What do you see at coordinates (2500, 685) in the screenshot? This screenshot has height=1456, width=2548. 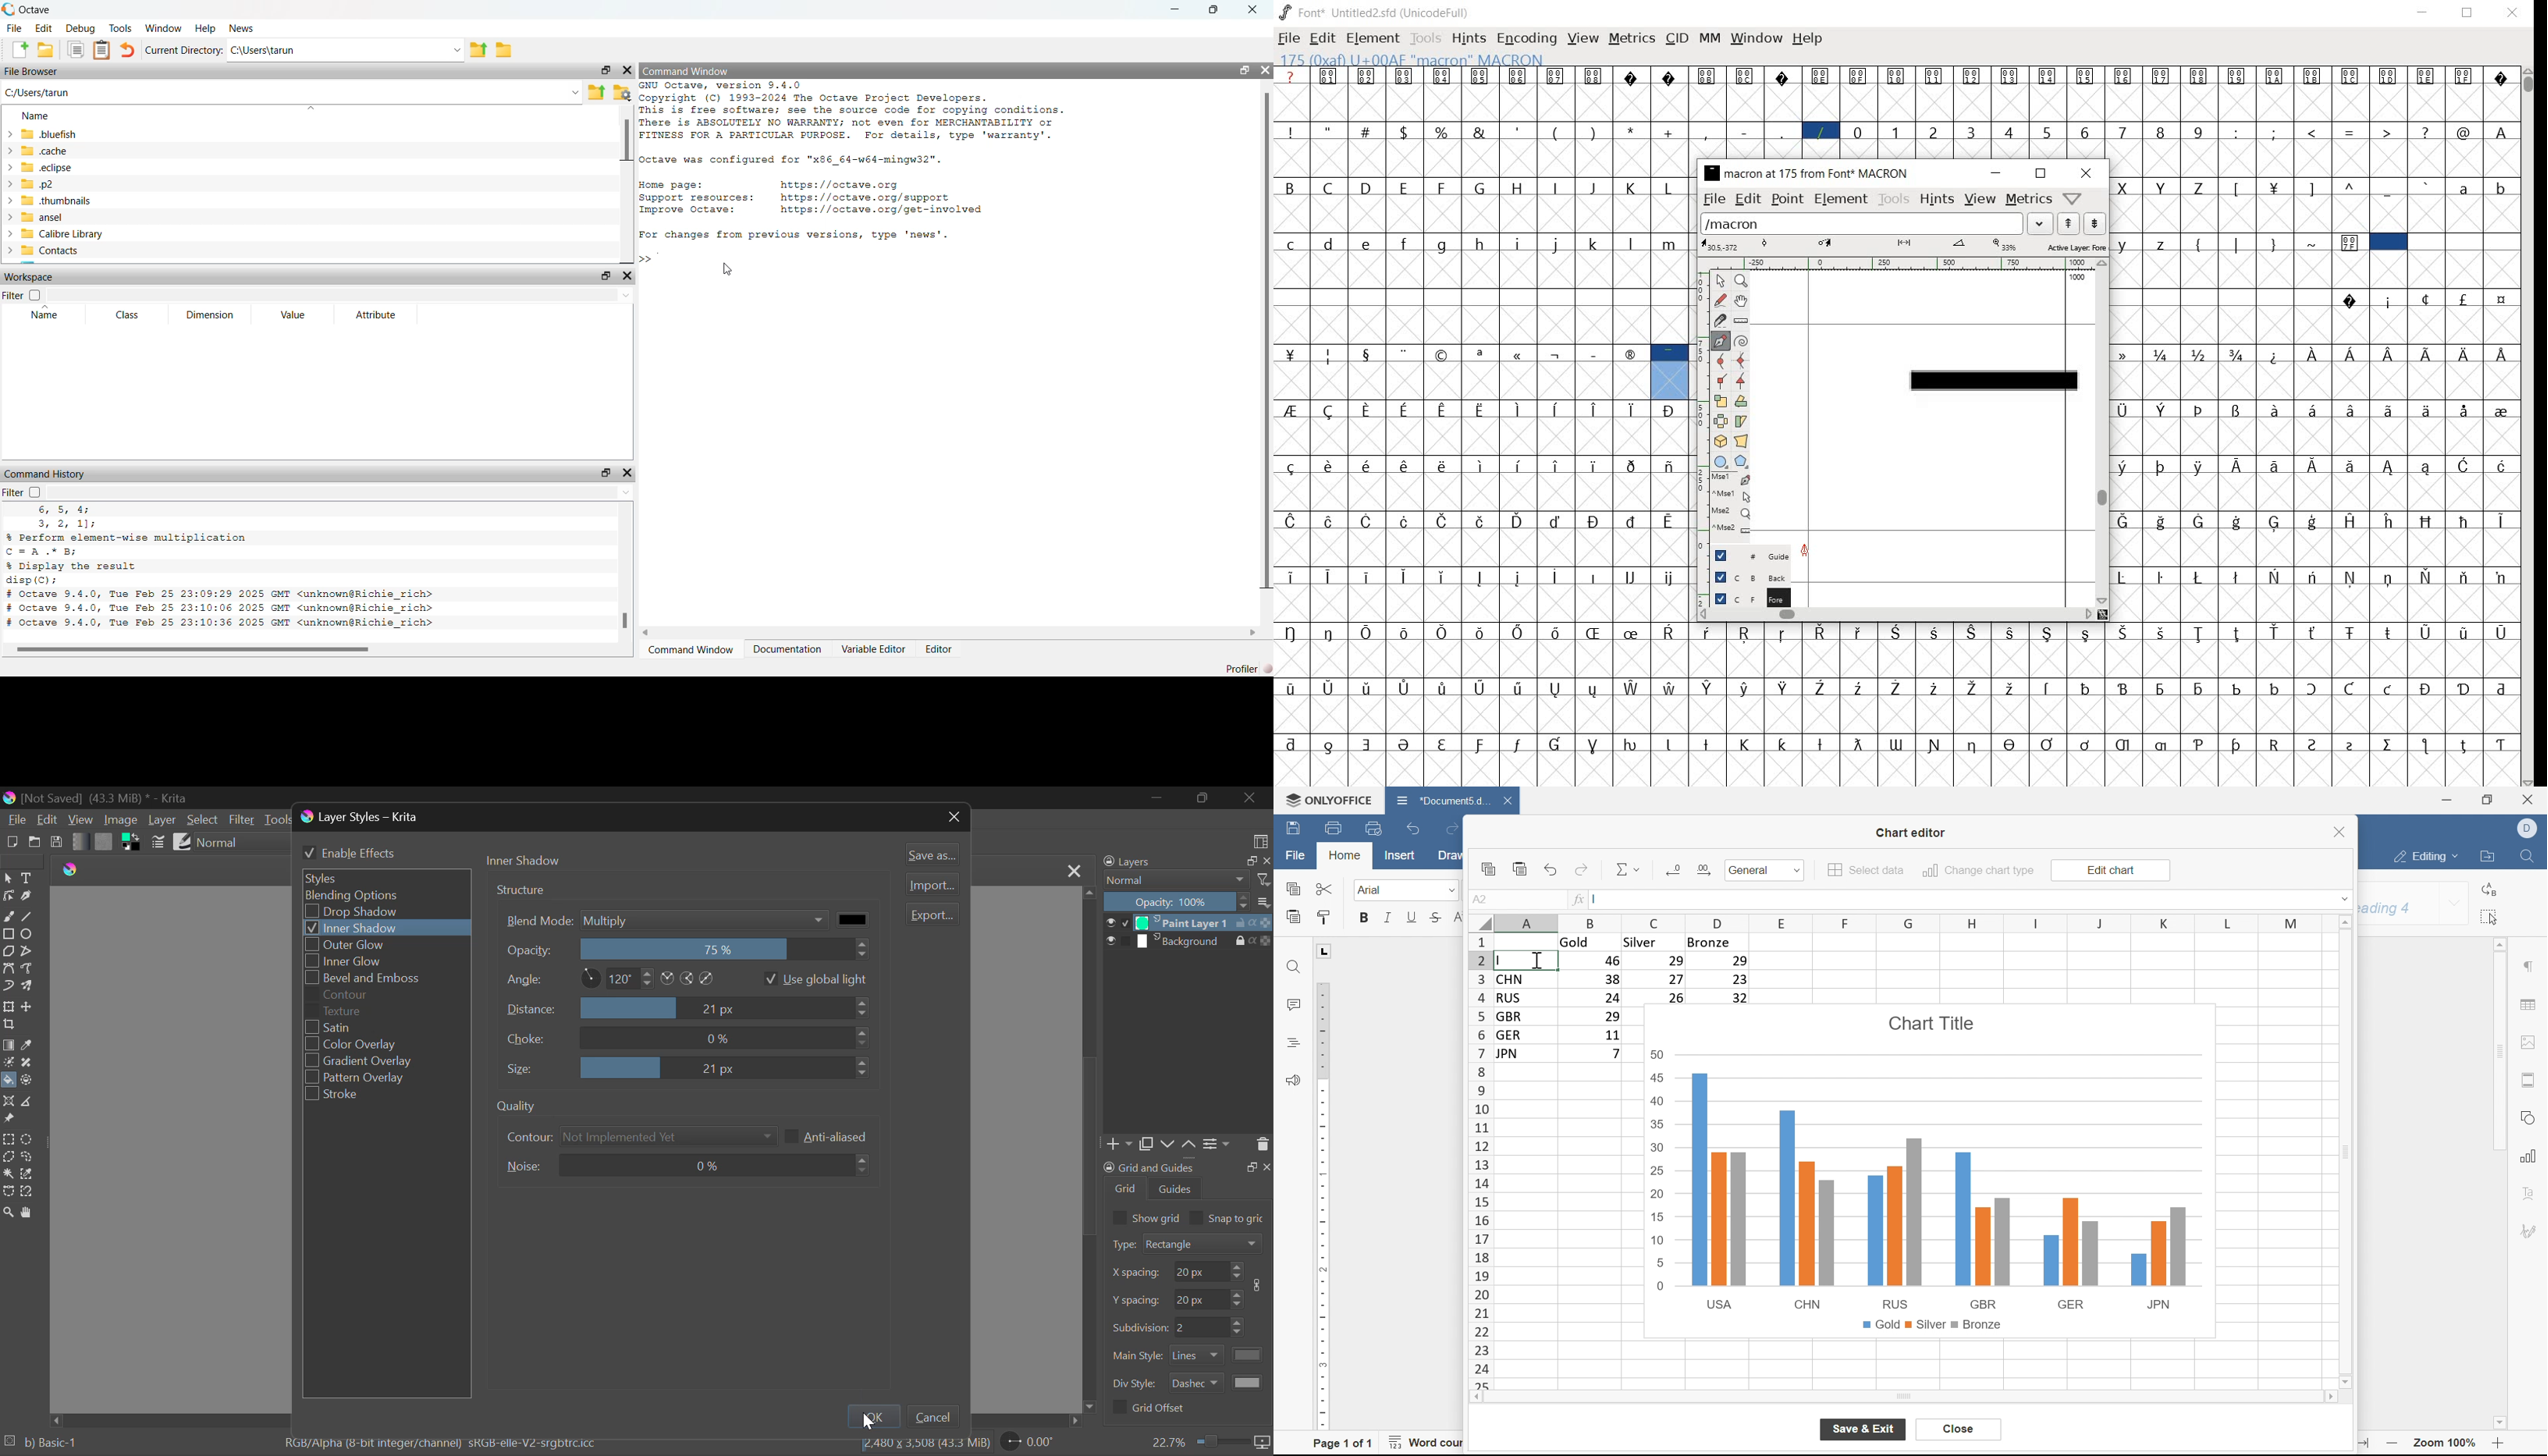 I see `Symbol` at bounding box center [2500, 685].